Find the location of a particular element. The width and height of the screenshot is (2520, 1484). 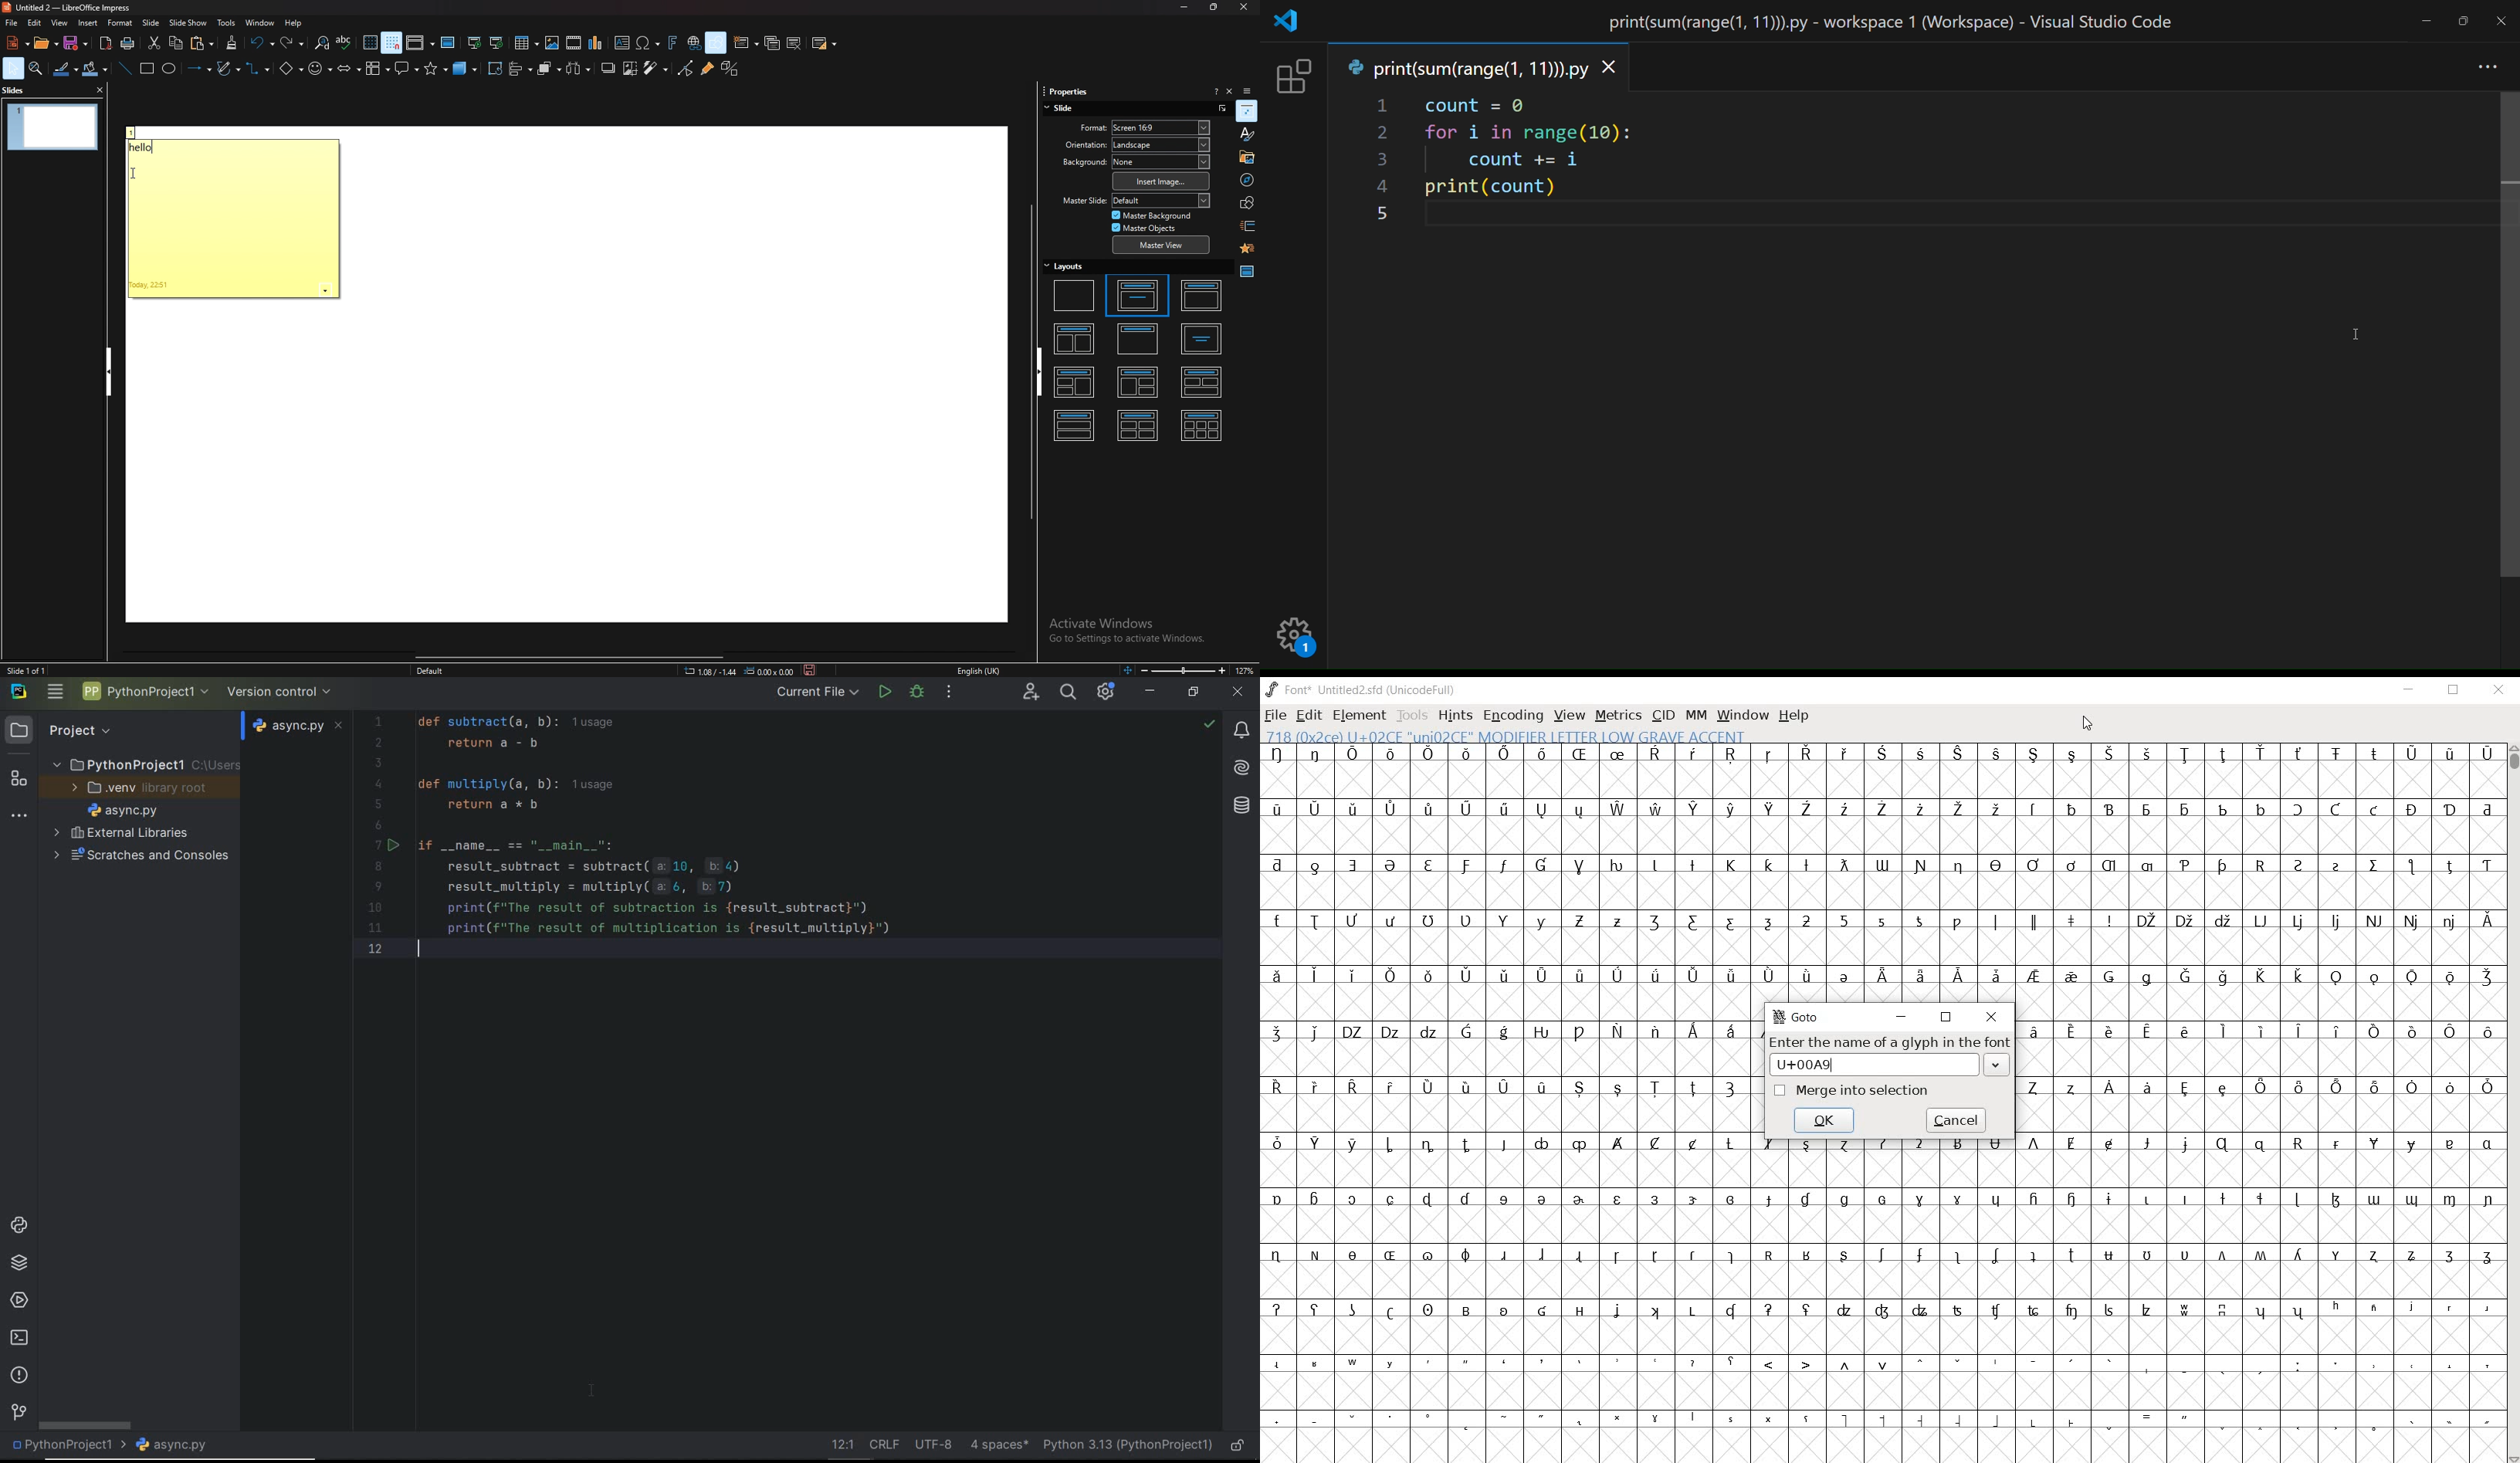

Enter the name of a glyph in the font is located at coordinates (1888, 1055).